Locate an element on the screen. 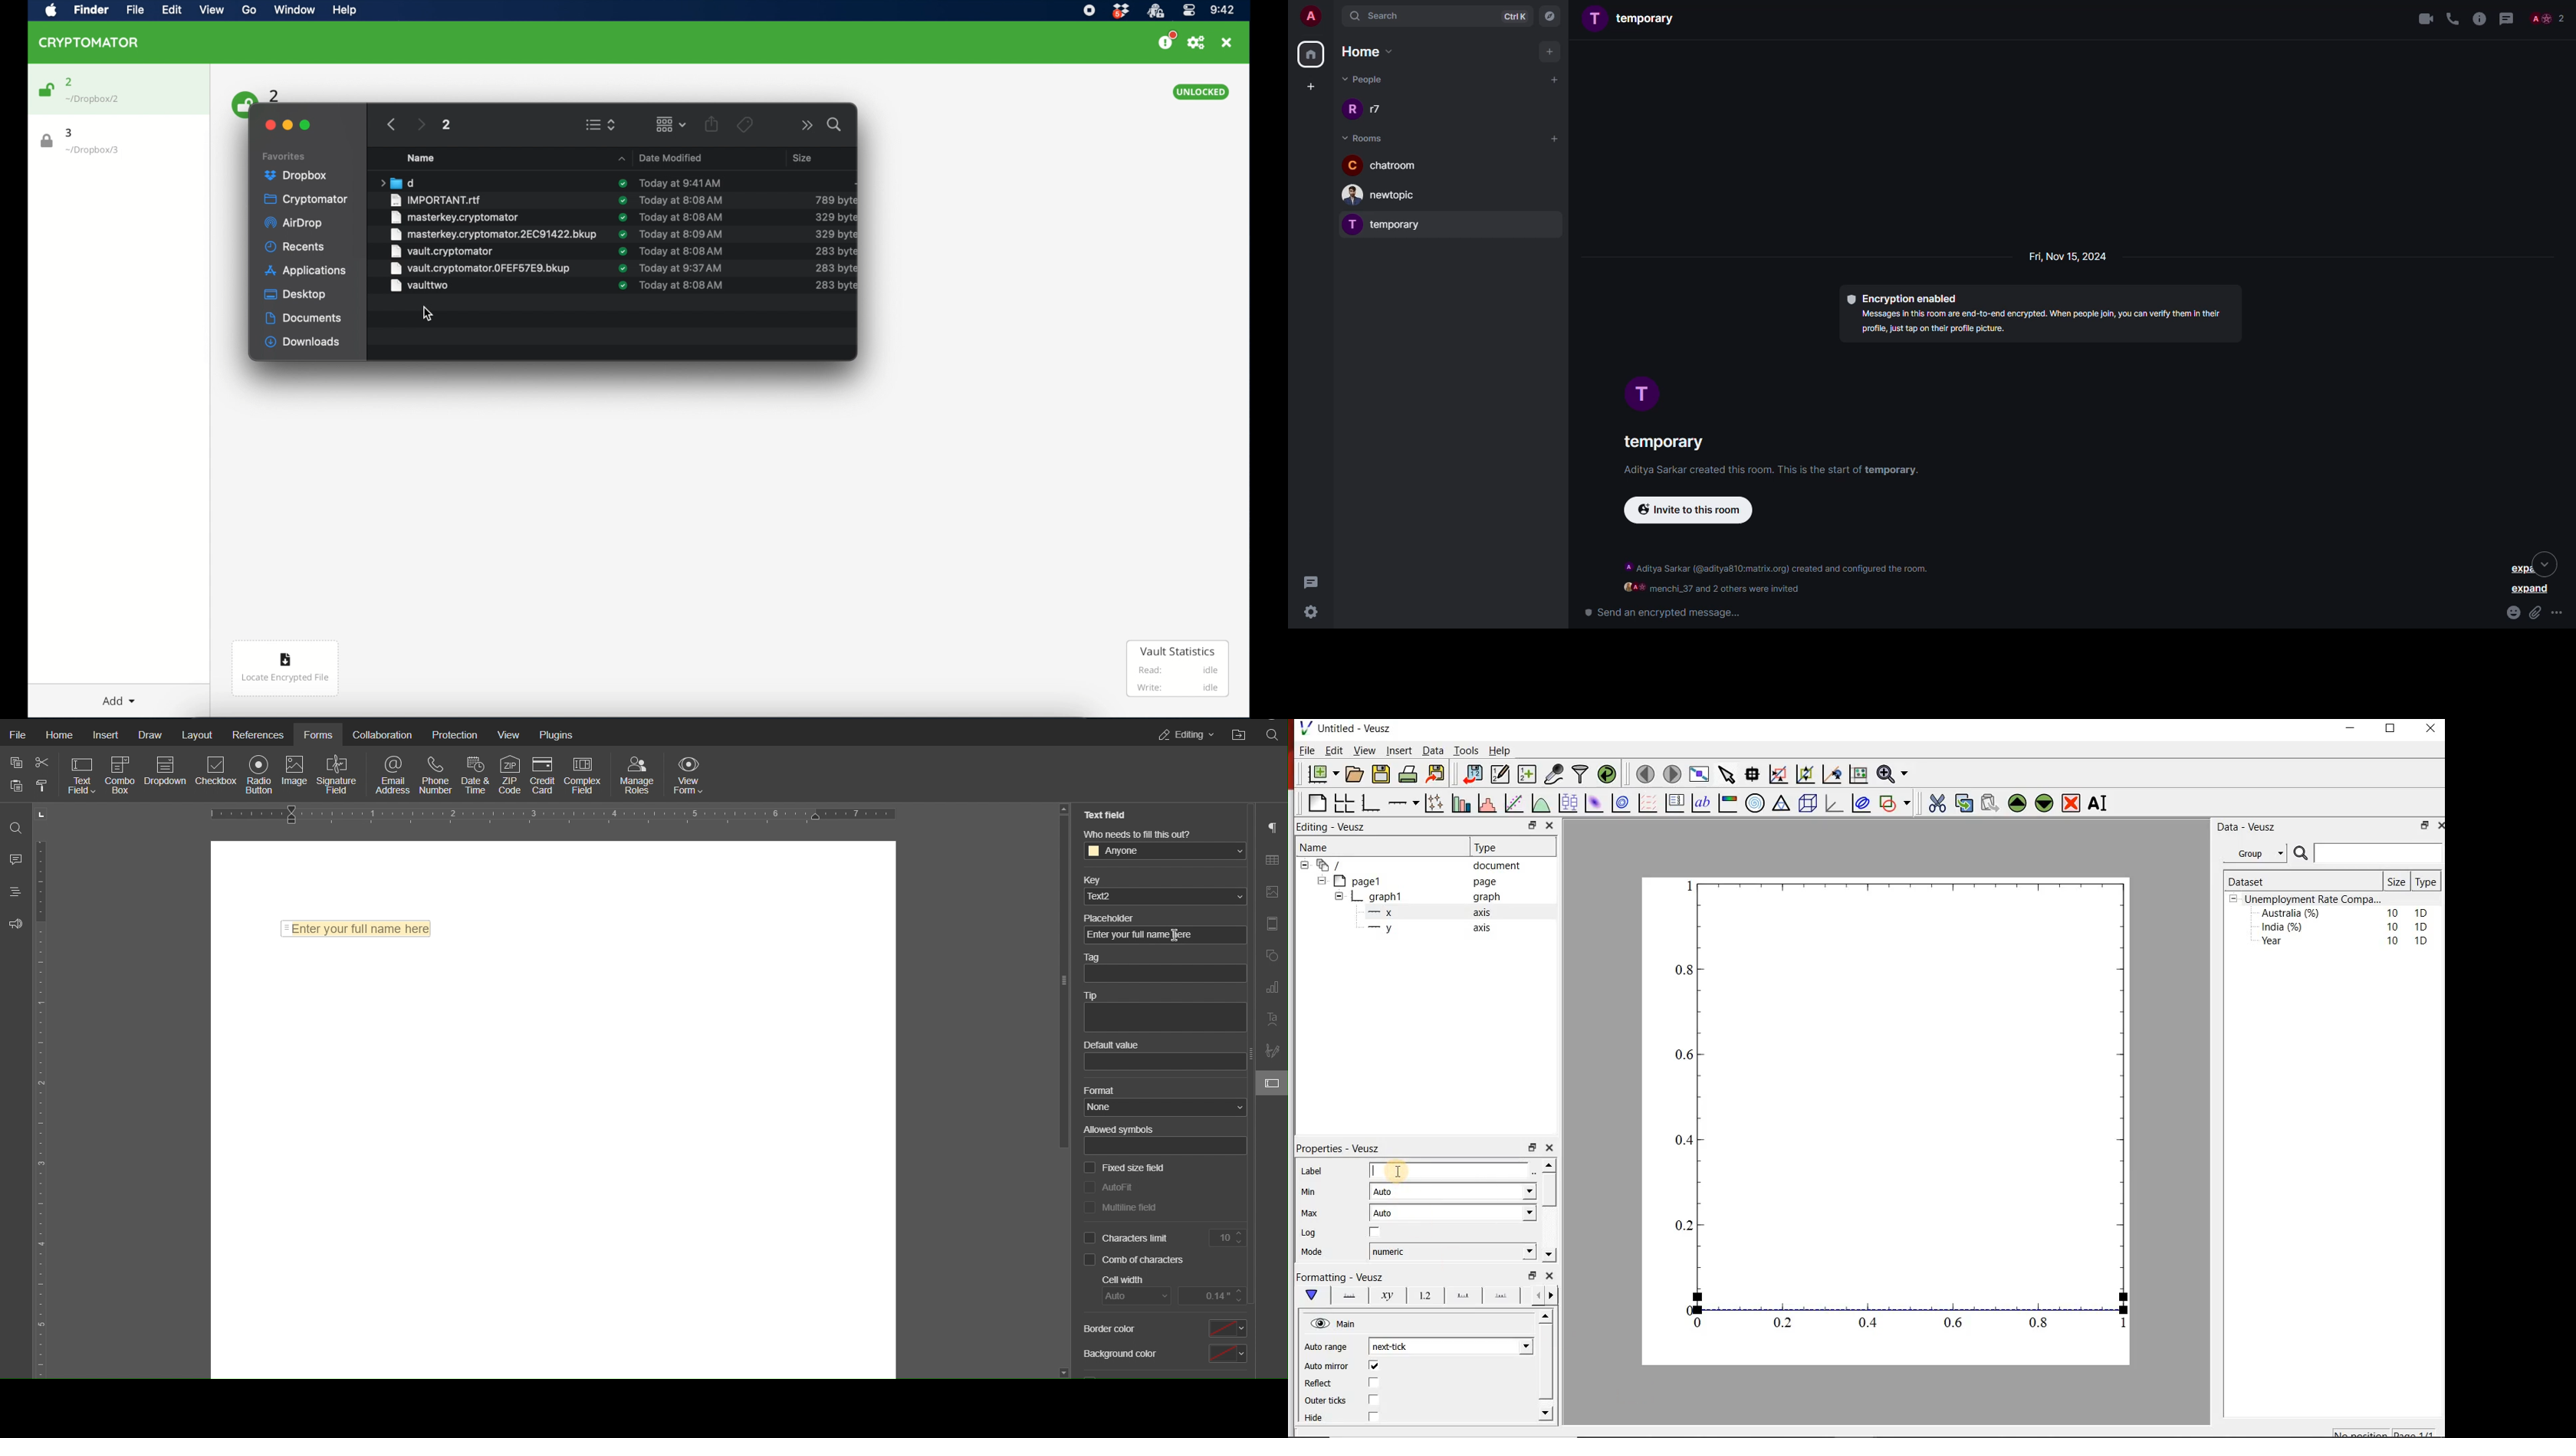 This screenshot has width=2576, height=1456. Editing is located at coordinates (1186, 733).